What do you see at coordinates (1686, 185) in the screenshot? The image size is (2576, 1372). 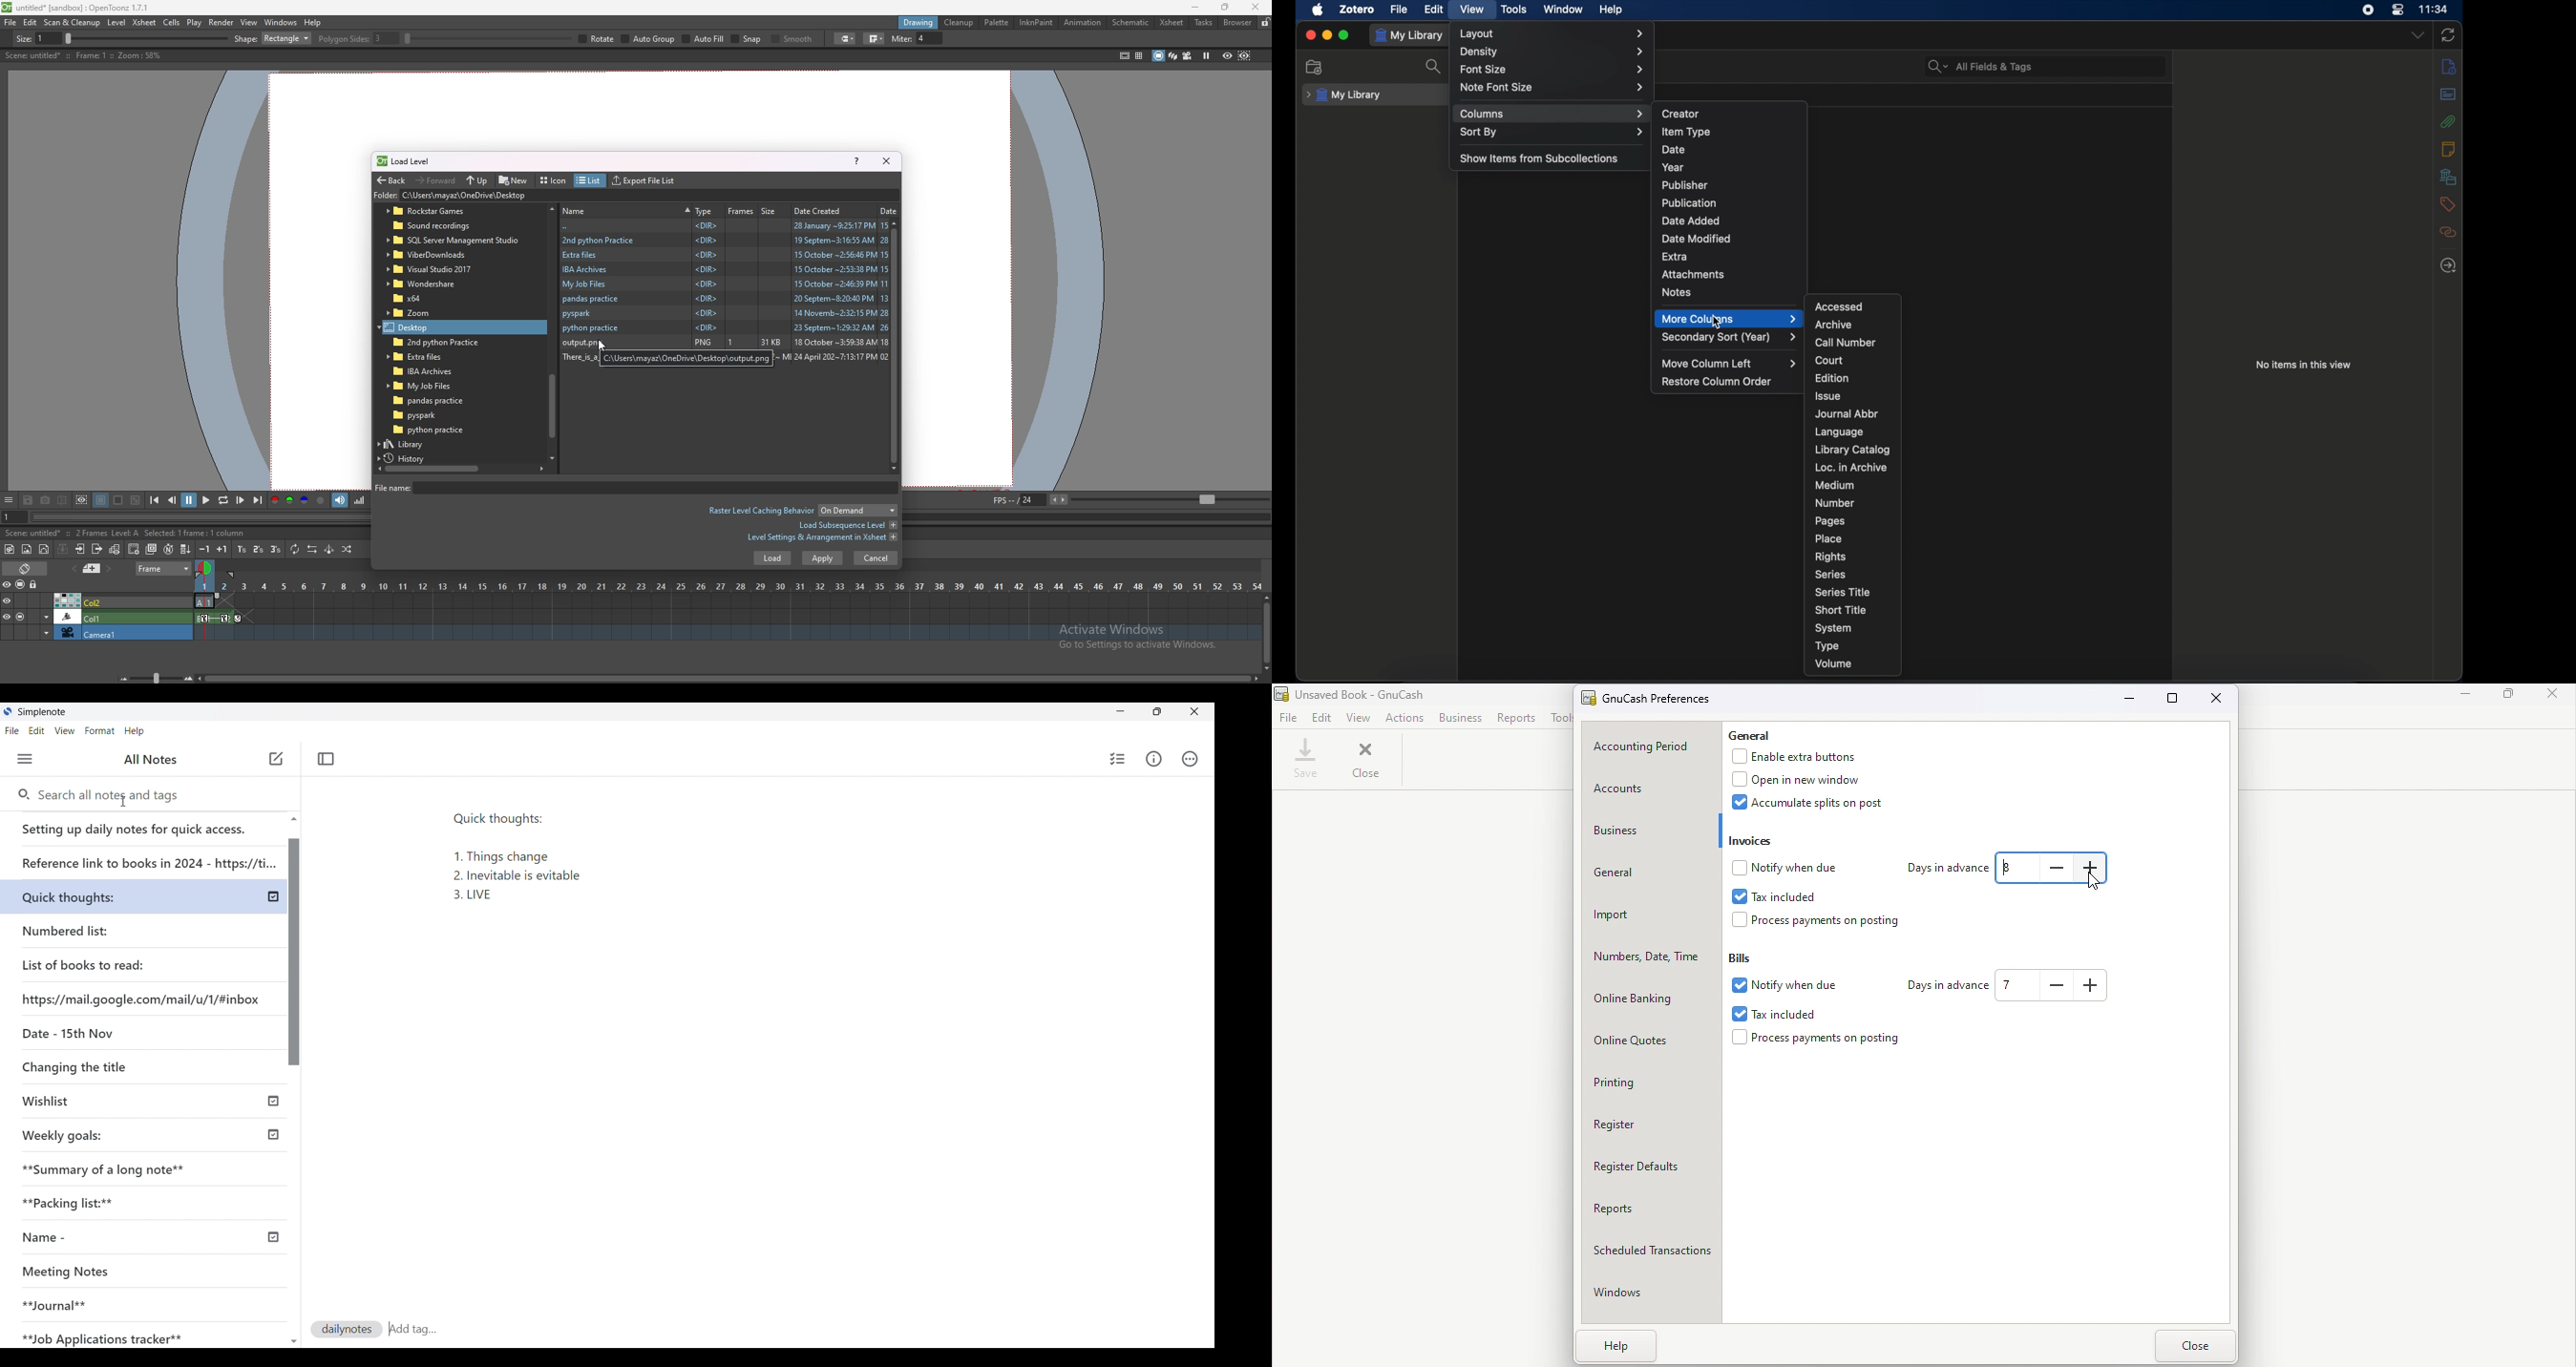 I see `publisher` at bounding box center [1686, 185].